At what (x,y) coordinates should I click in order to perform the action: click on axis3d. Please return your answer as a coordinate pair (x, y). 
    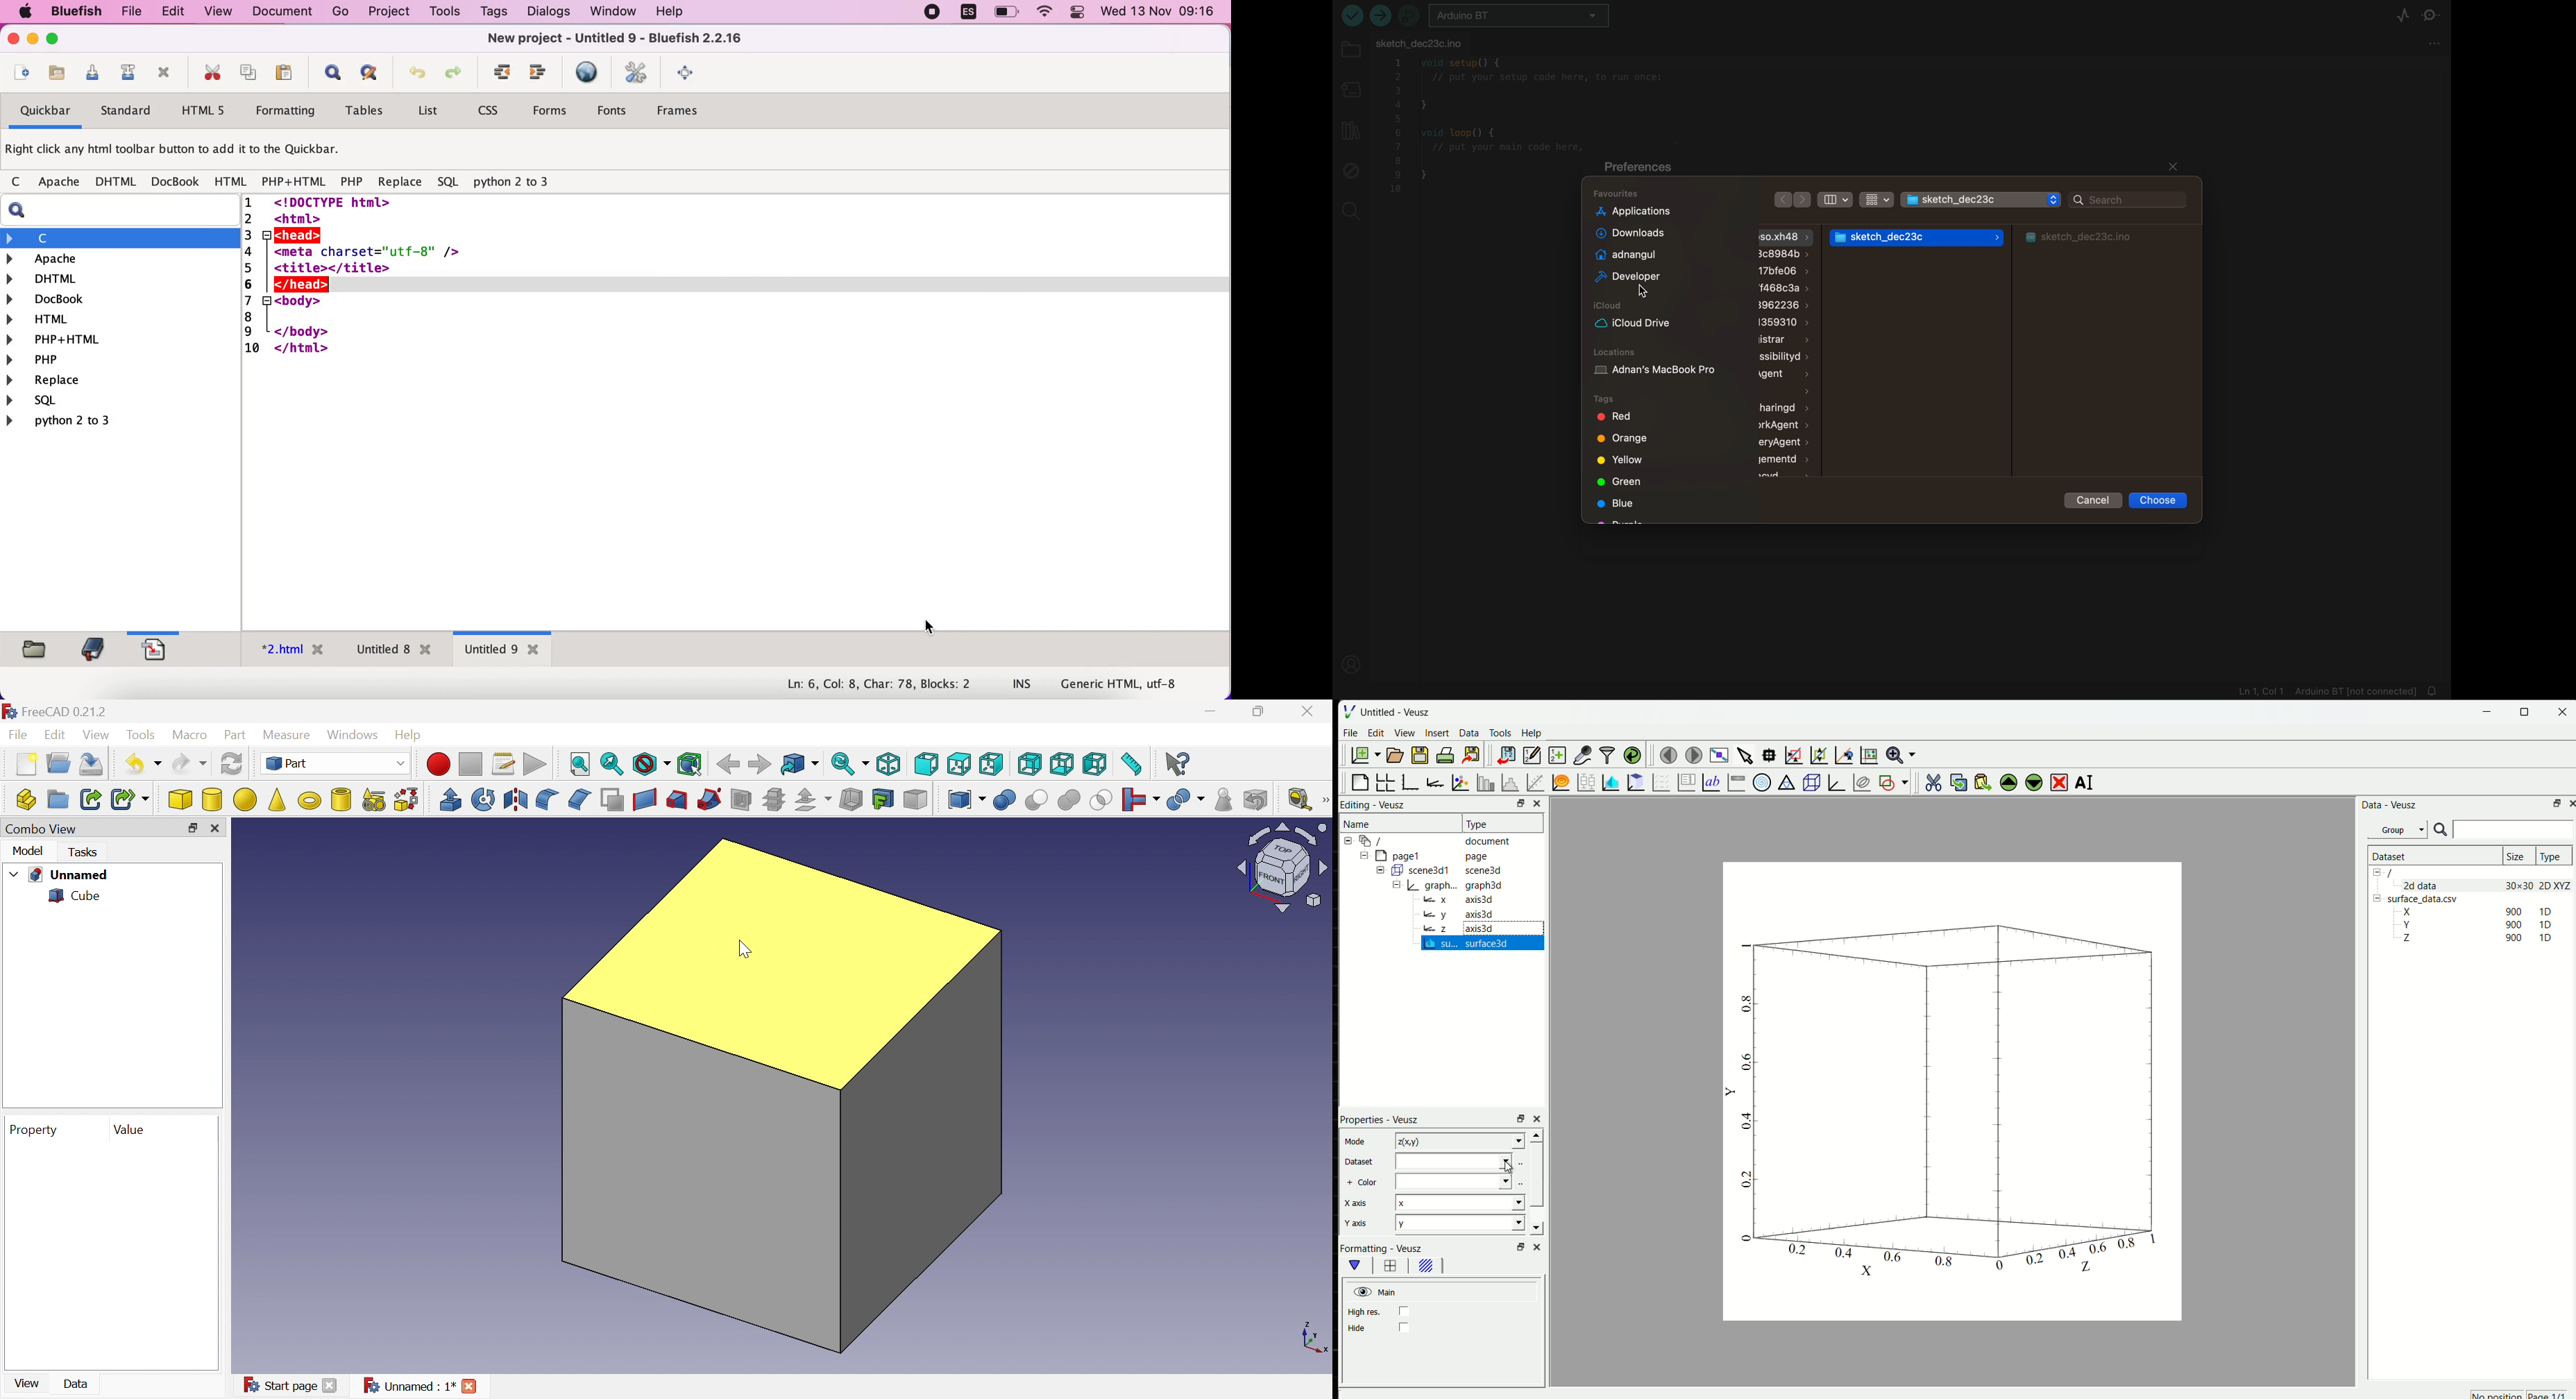
    Looking at the image, I should click on (1479, 929).